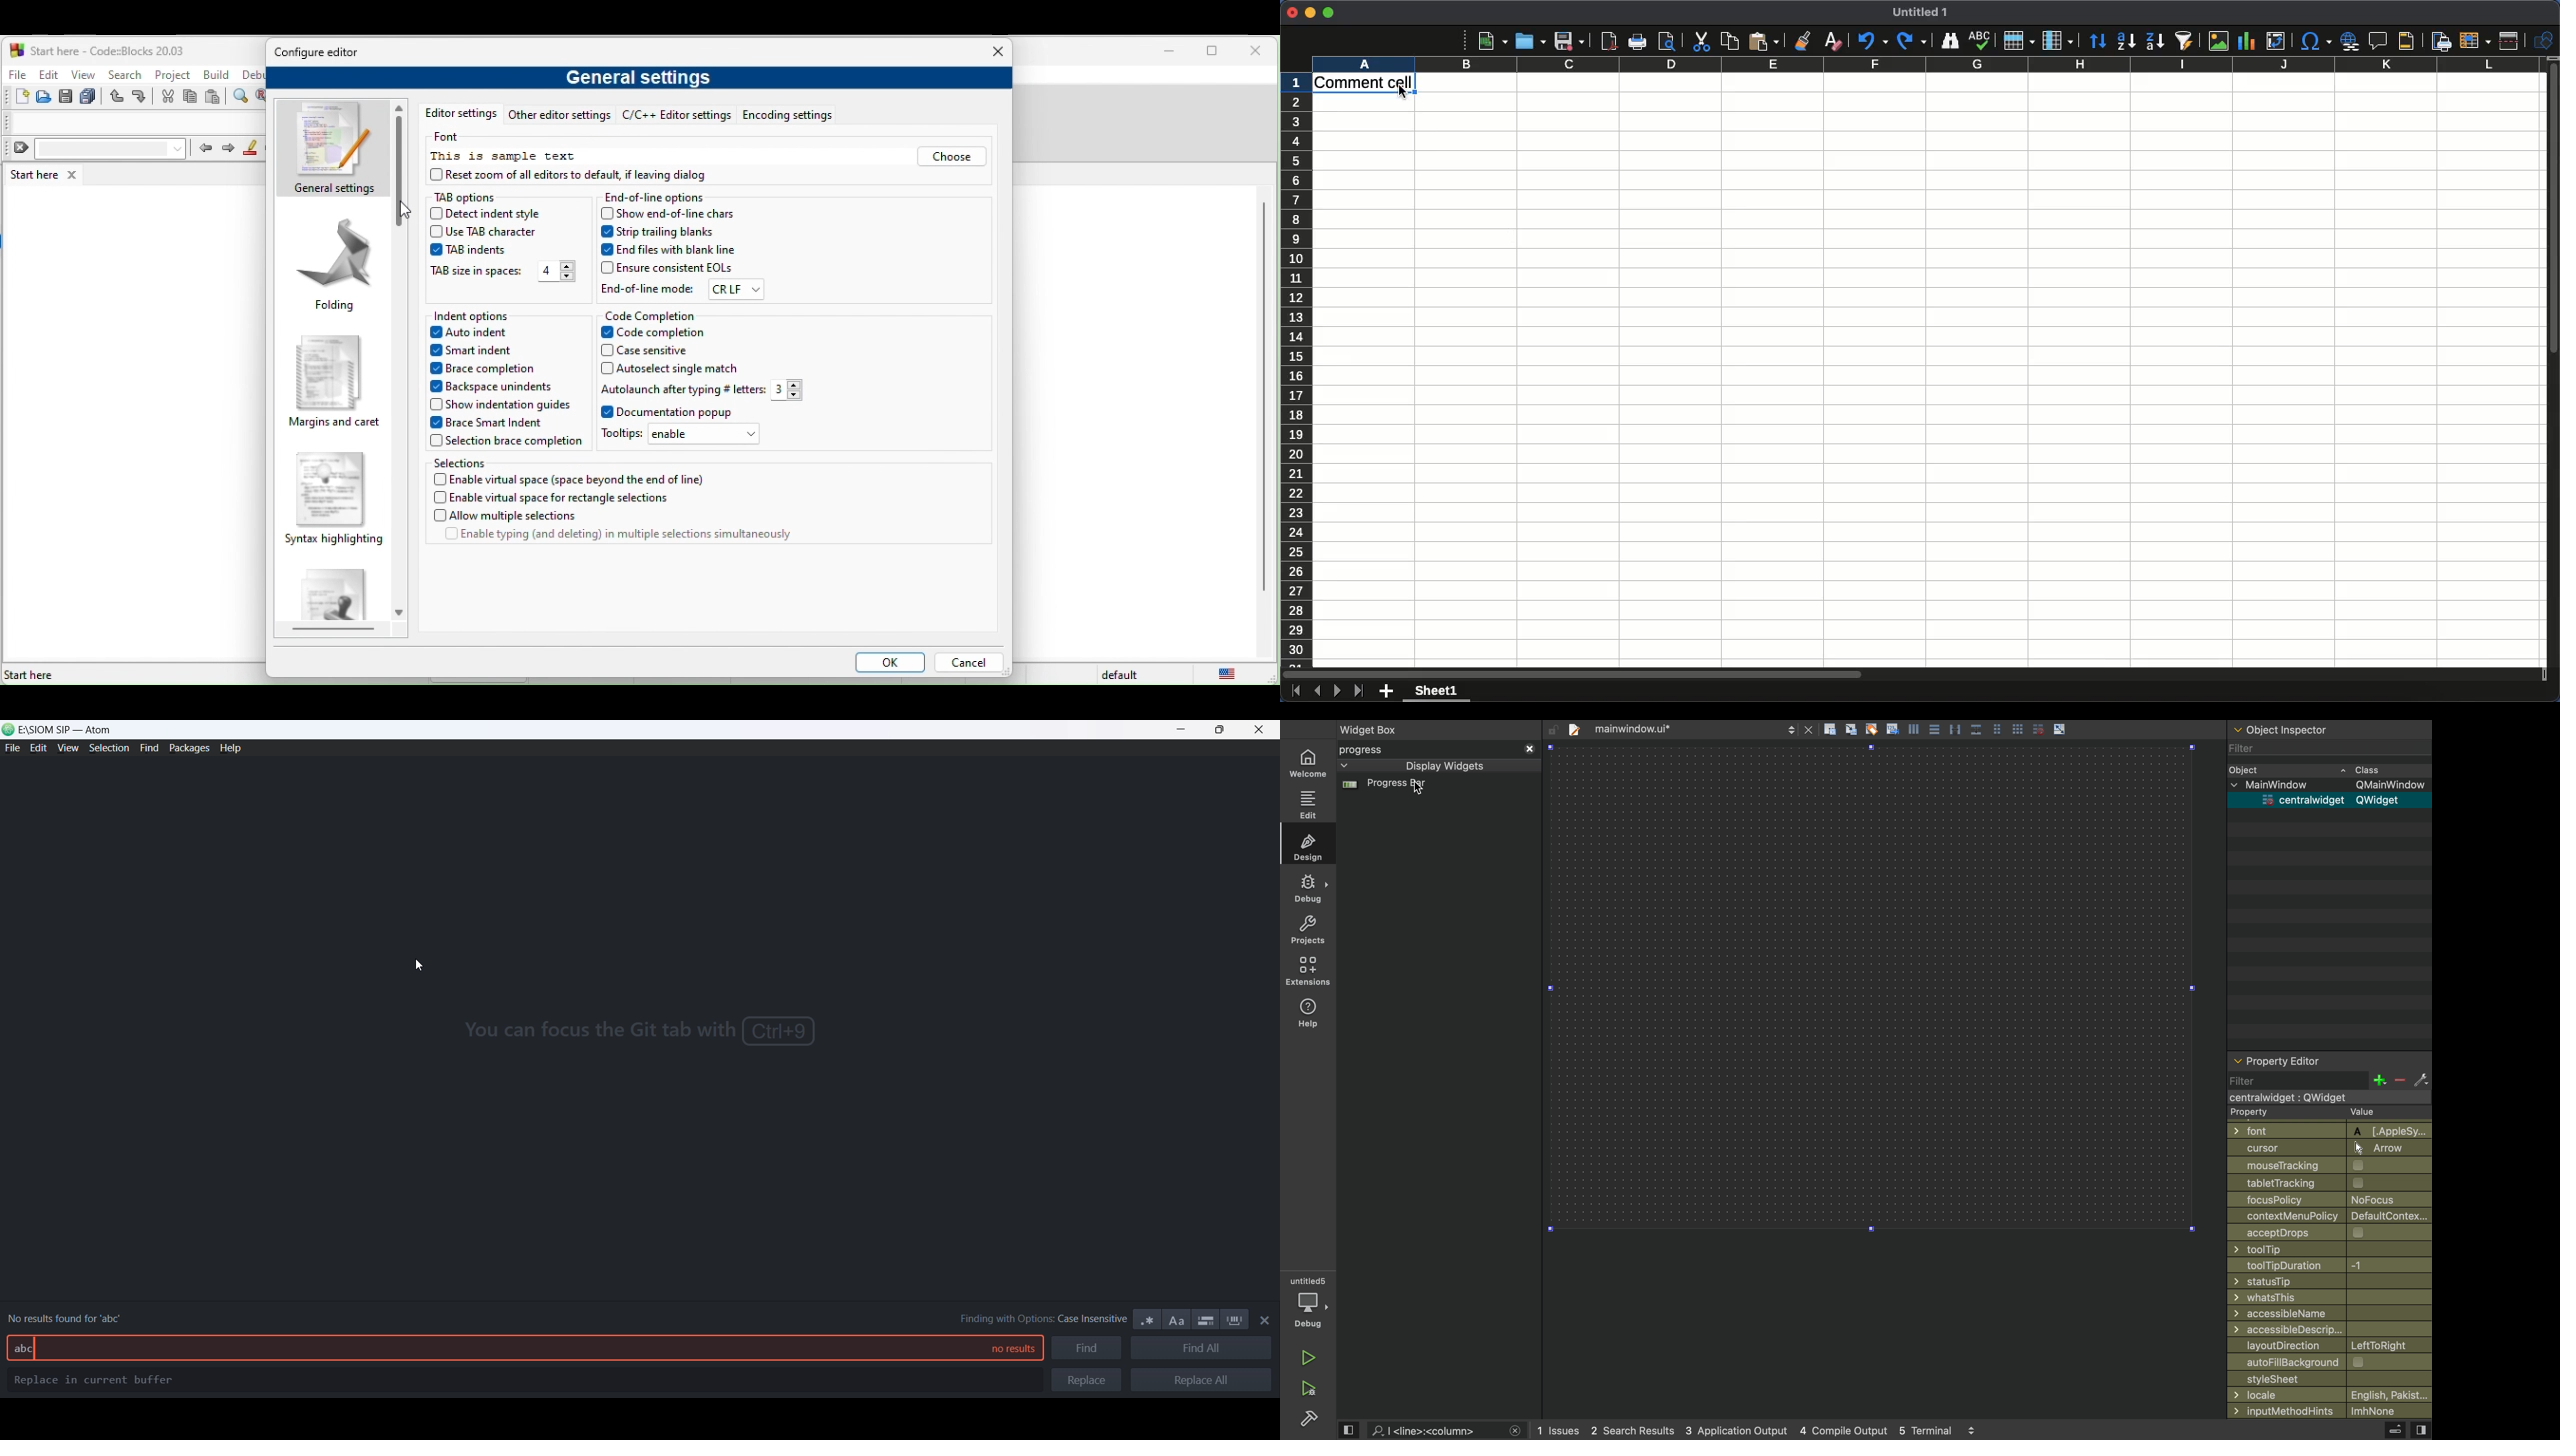 This screenshot has width=2576, height=1456. I want to click on file, so click(16, 72).